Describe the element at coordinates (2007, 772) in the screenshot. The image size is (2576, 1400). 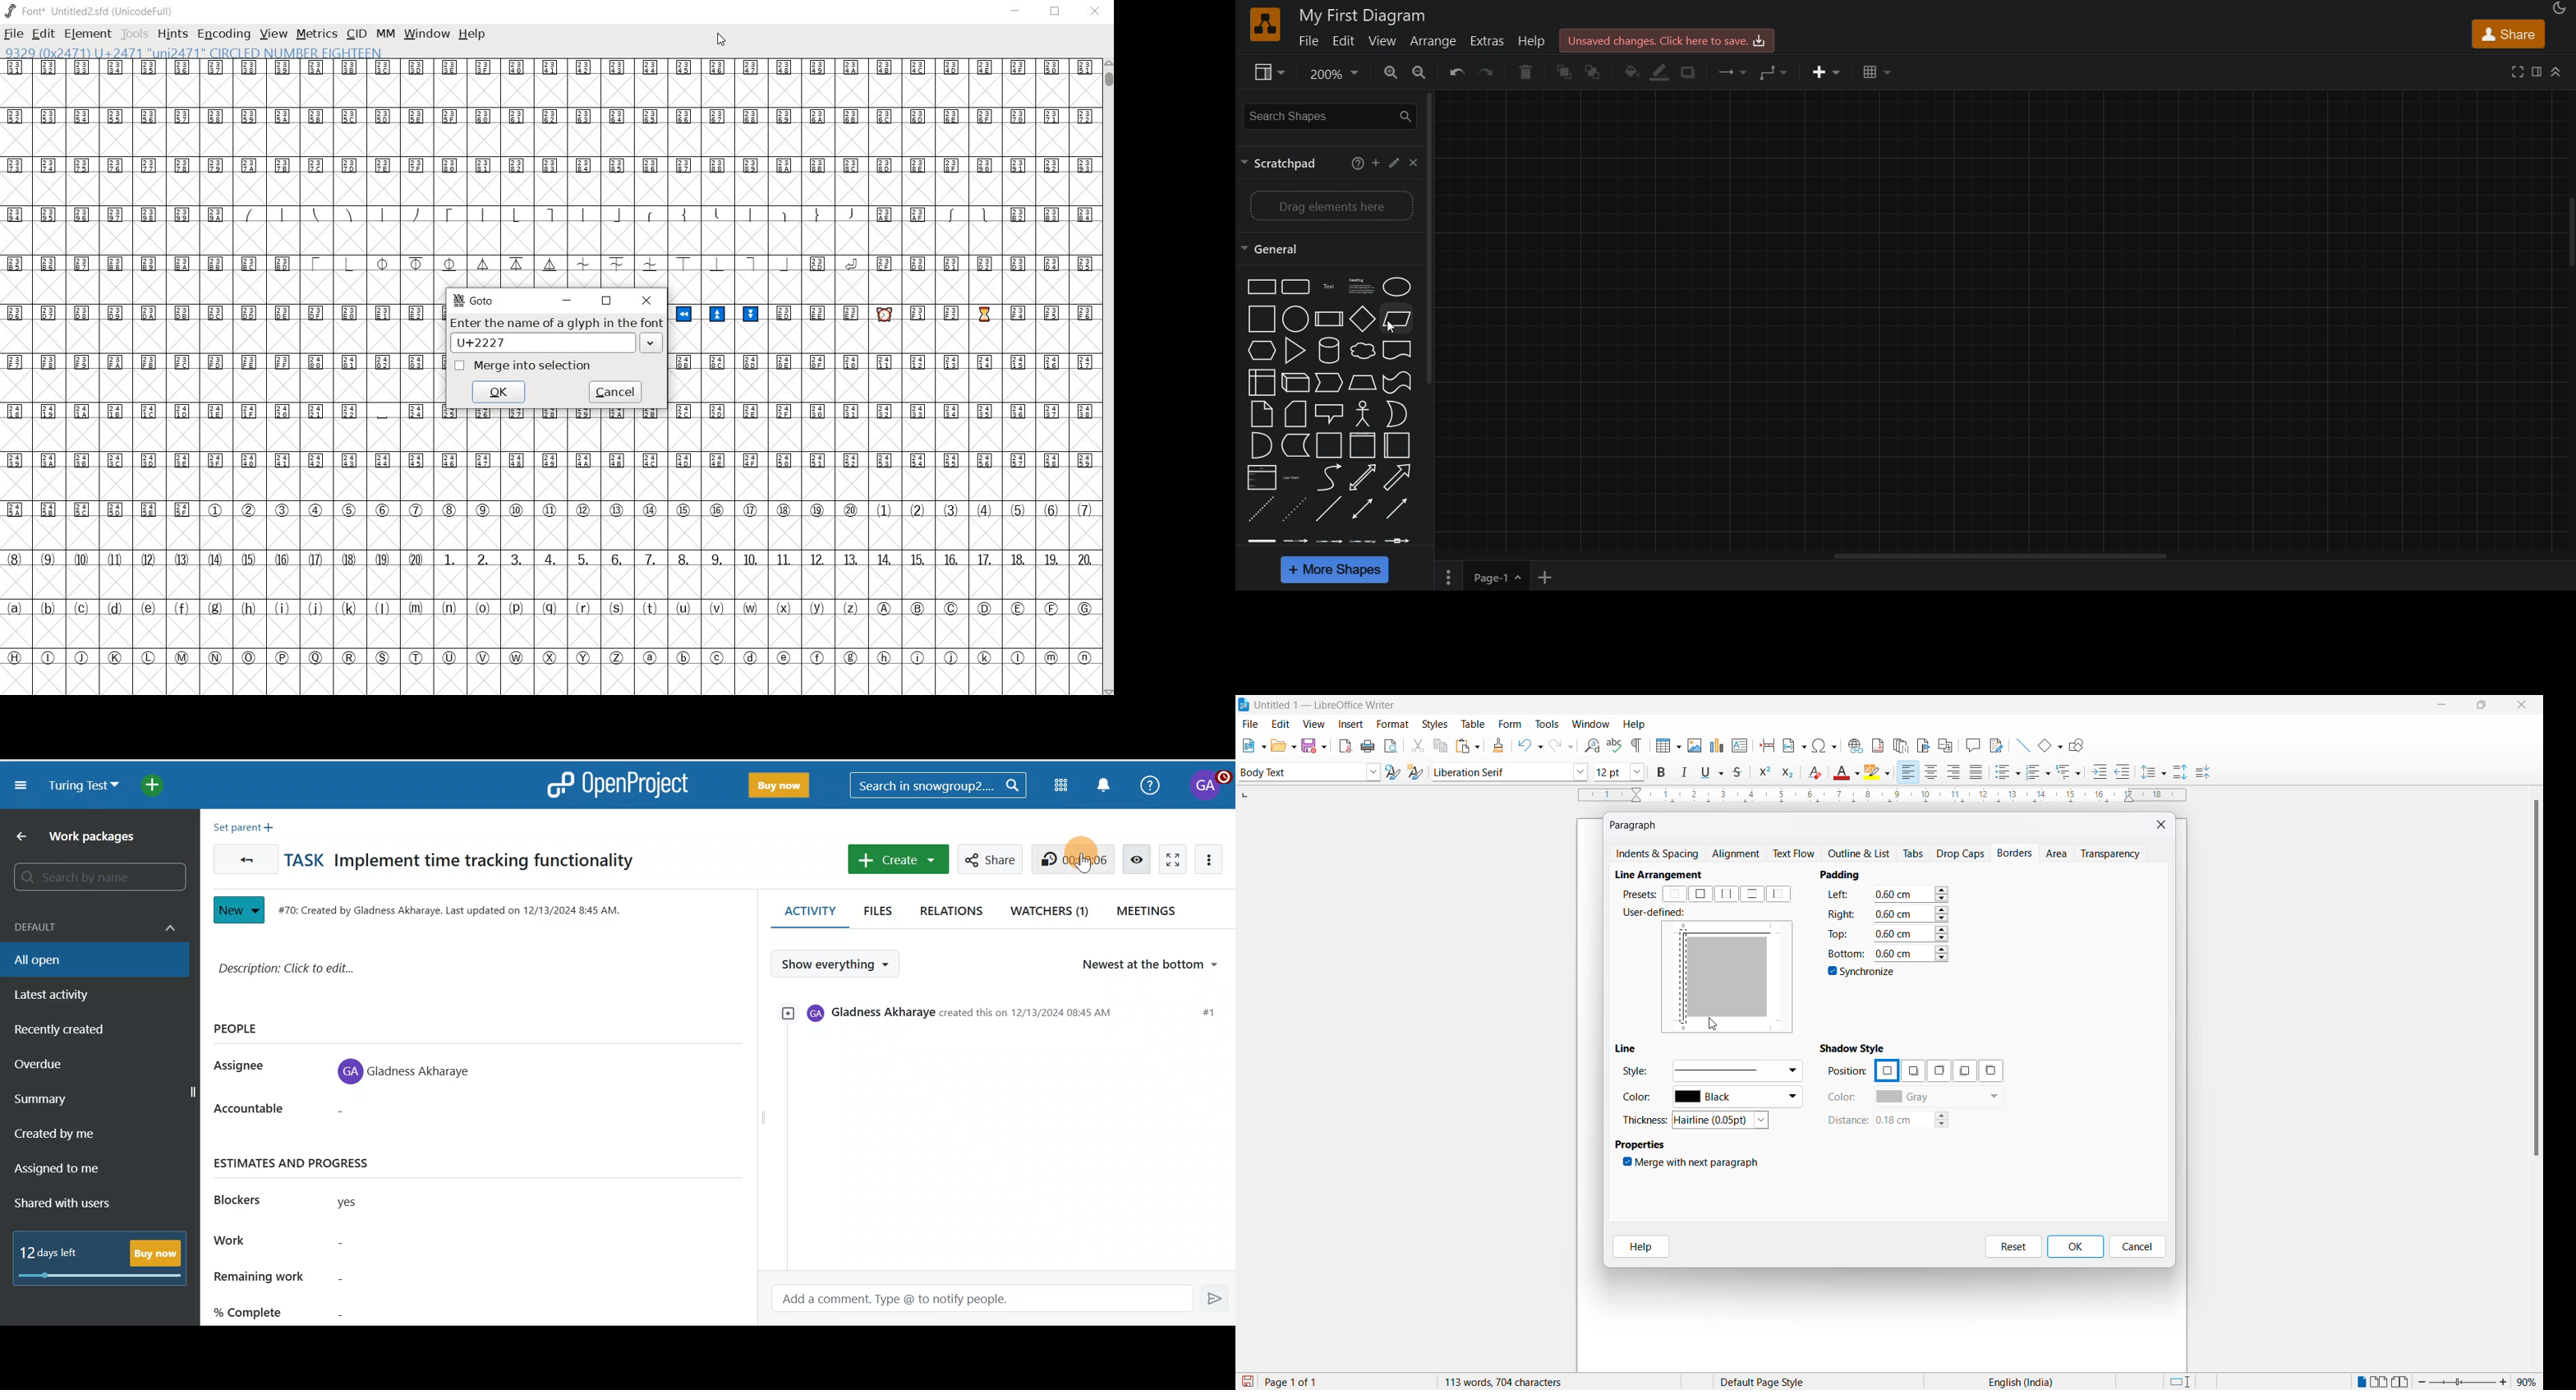
I see `toggle unordered list` at that location.